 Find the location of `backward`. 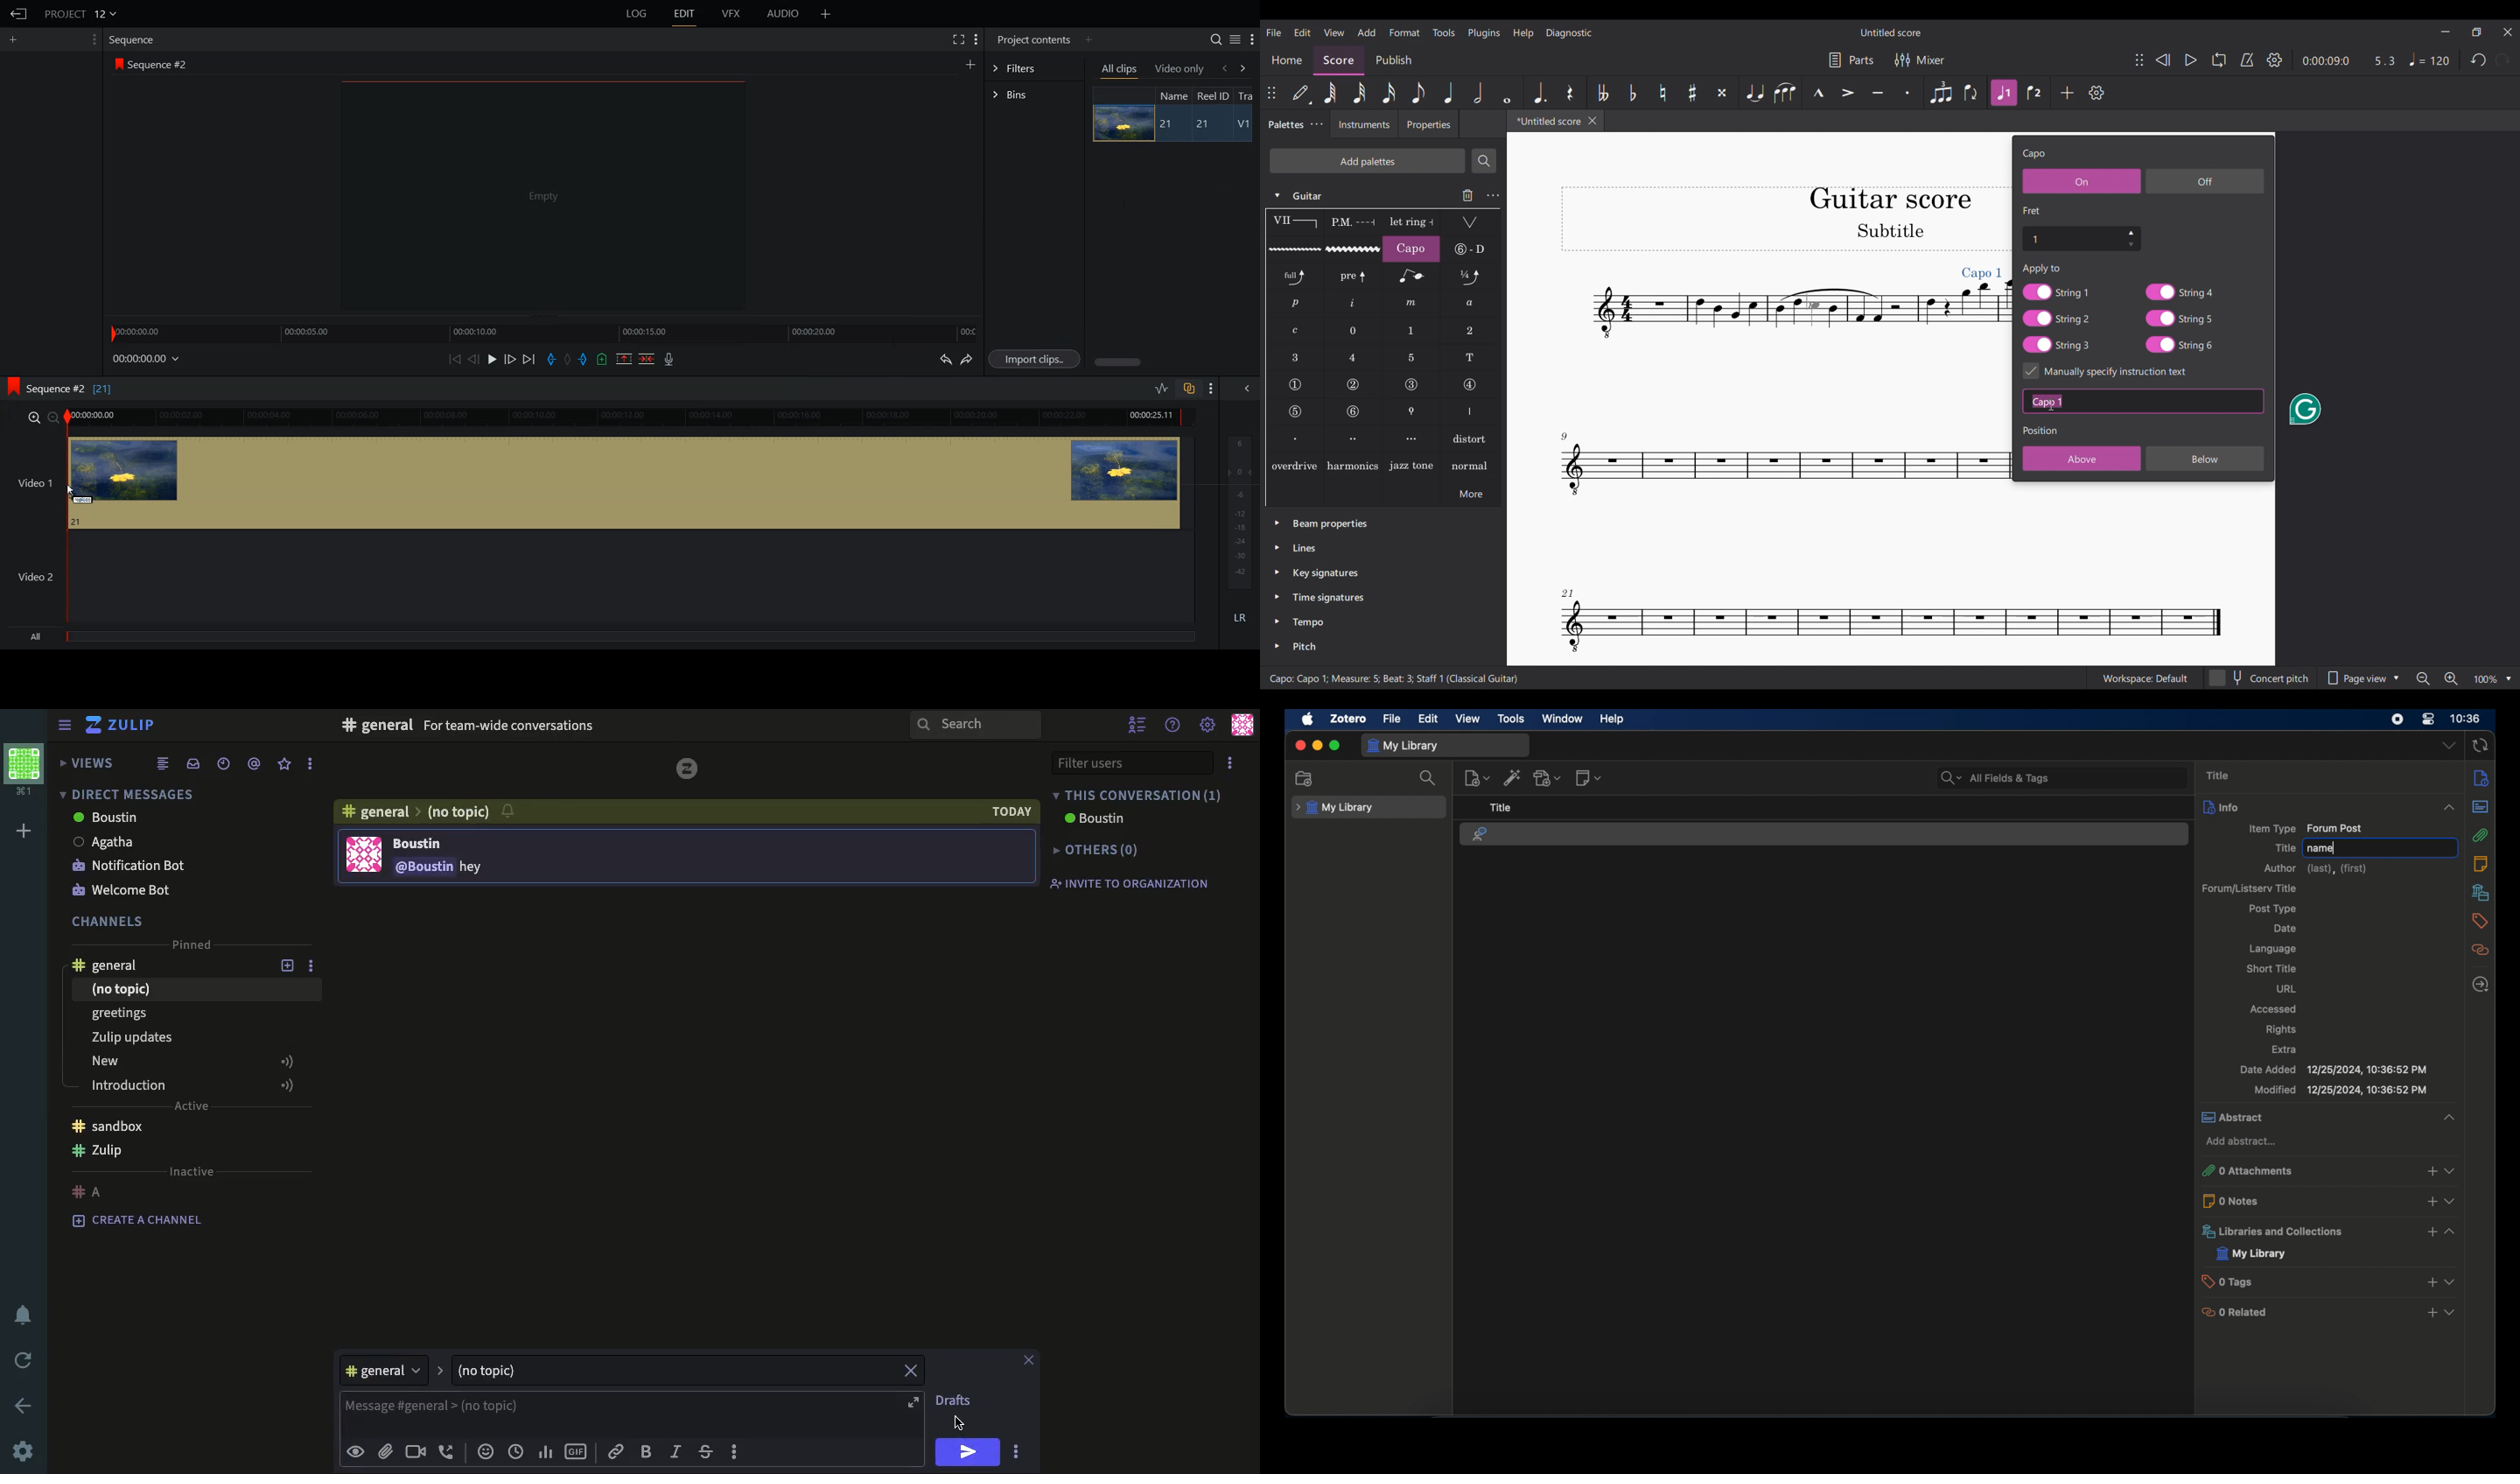

backward is located at coordinates (1223, 68).